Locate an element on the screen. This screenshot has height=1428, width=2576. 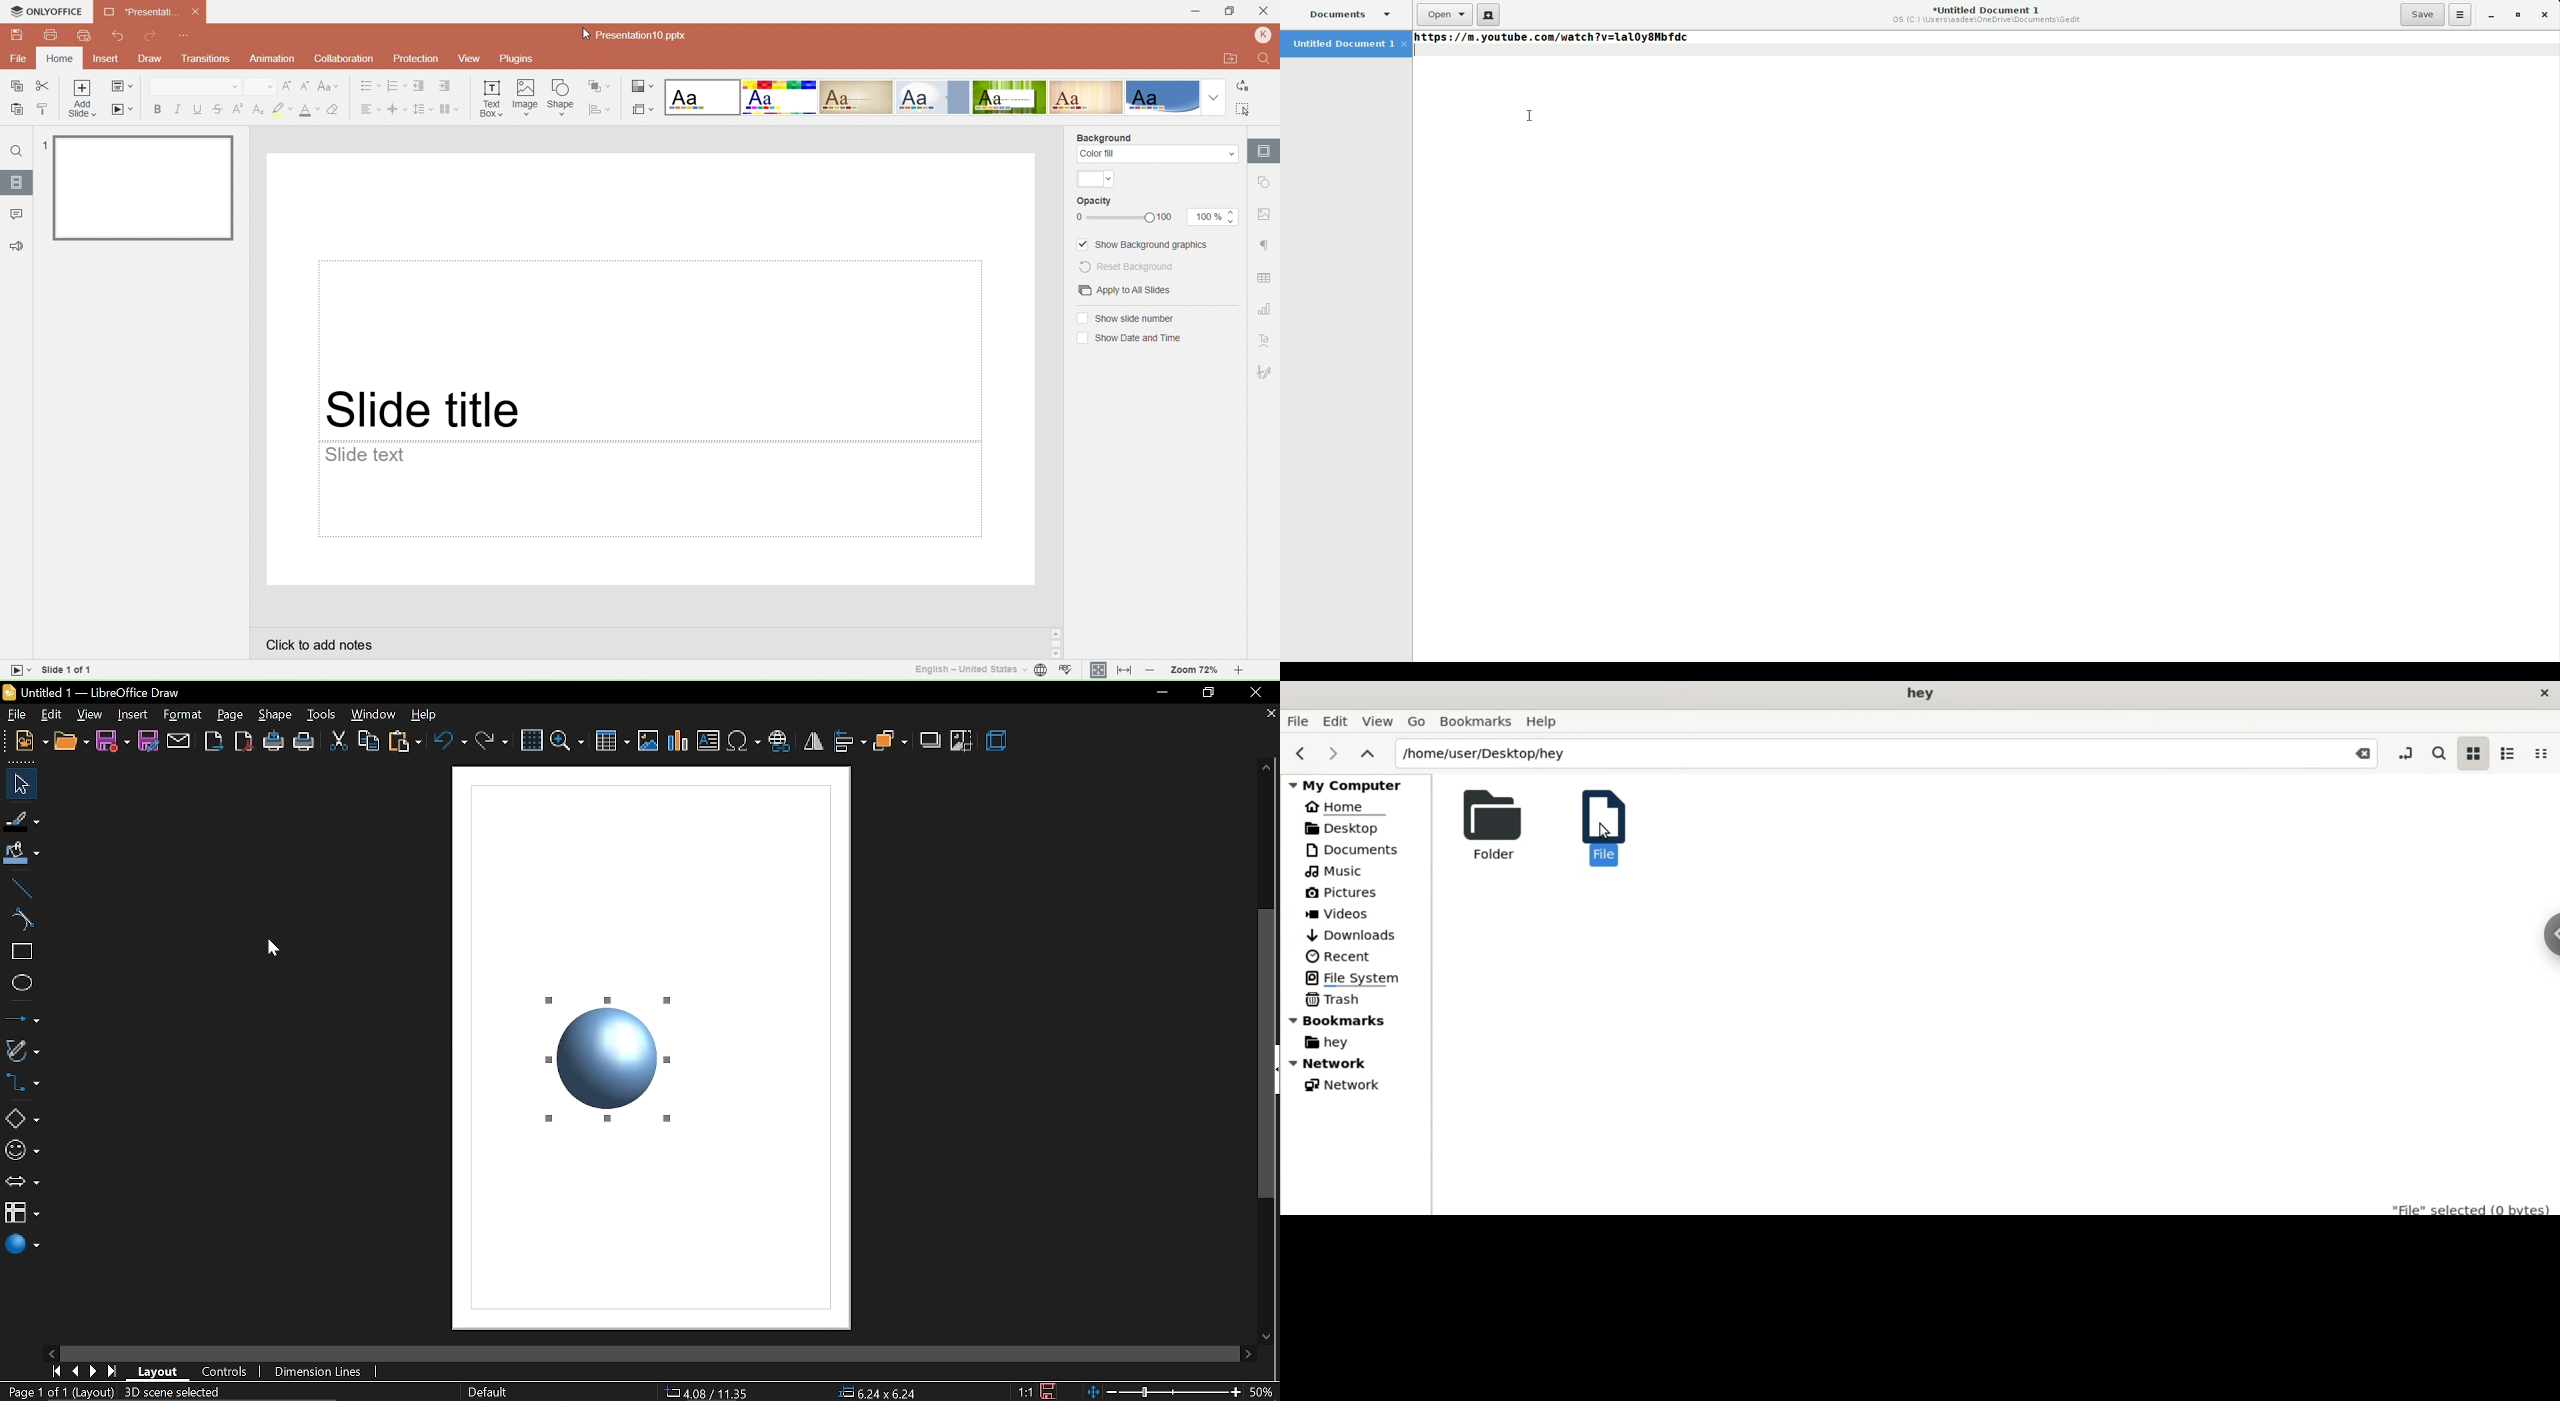
Documents is located at coordinates (1346, 13).